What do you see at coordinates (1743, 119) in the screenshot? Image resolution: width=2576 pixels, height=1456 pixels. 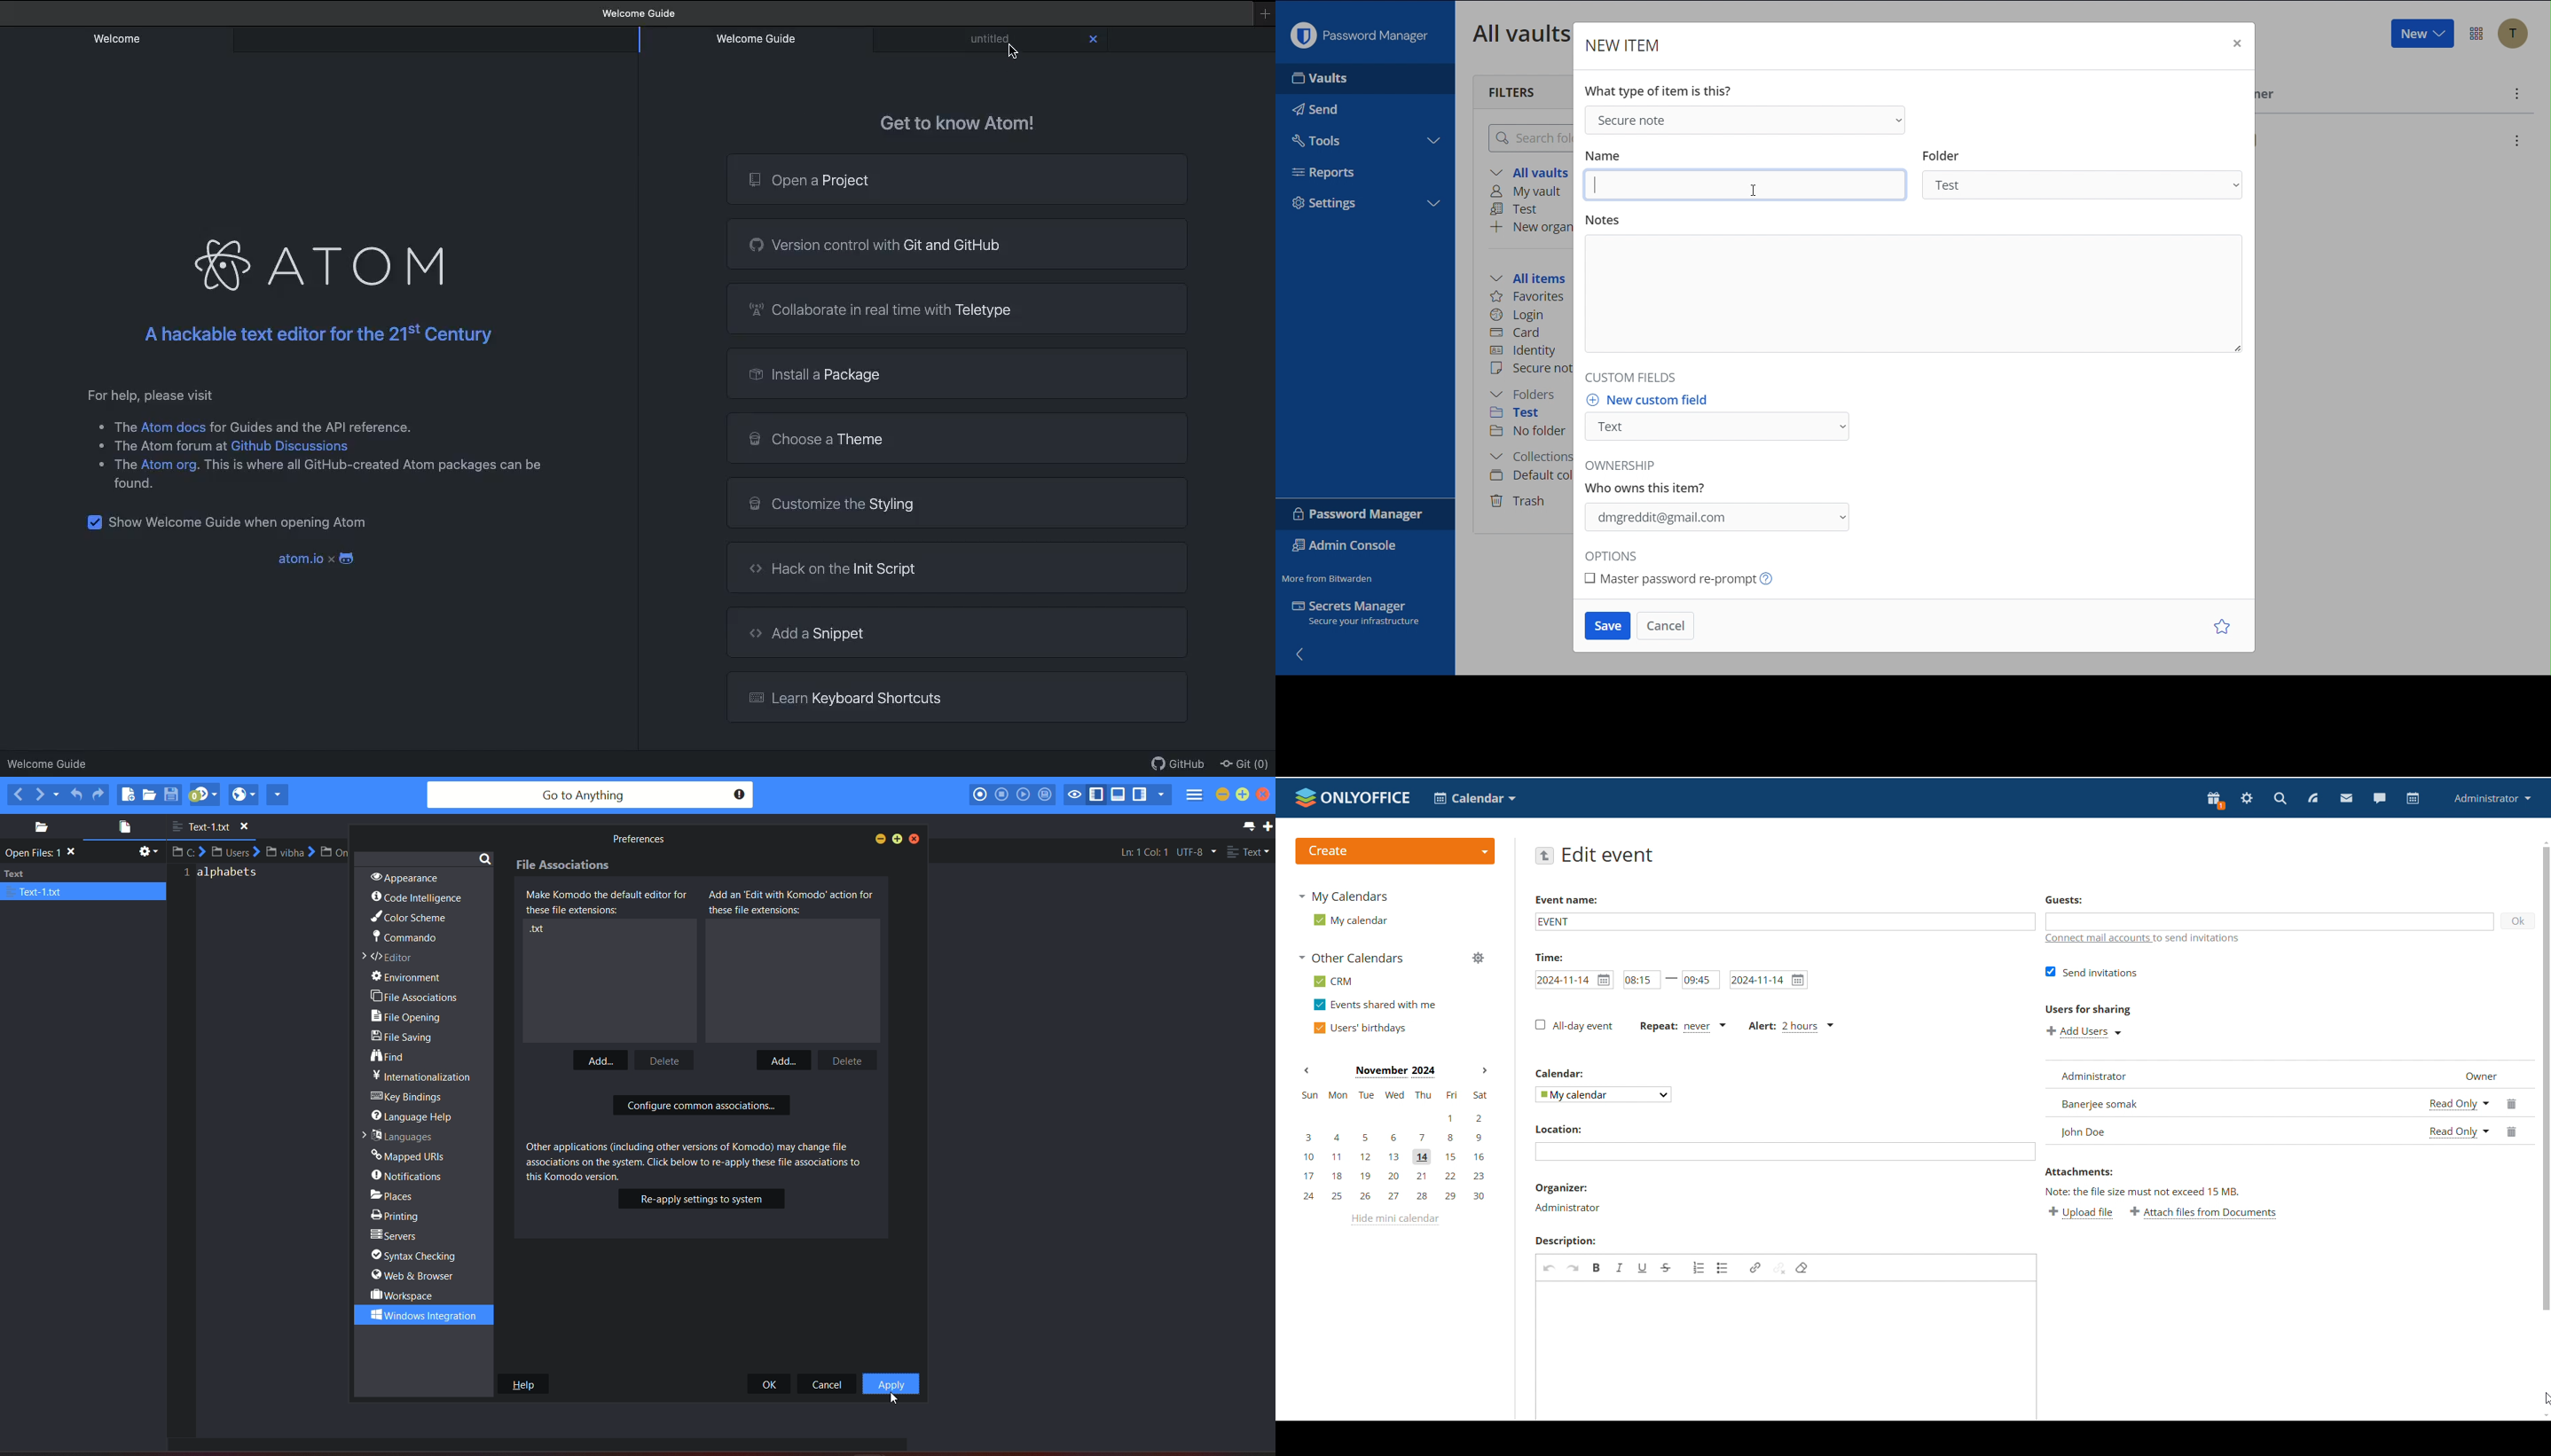 I see `Secure Note` at bounding box center [1743, 119].